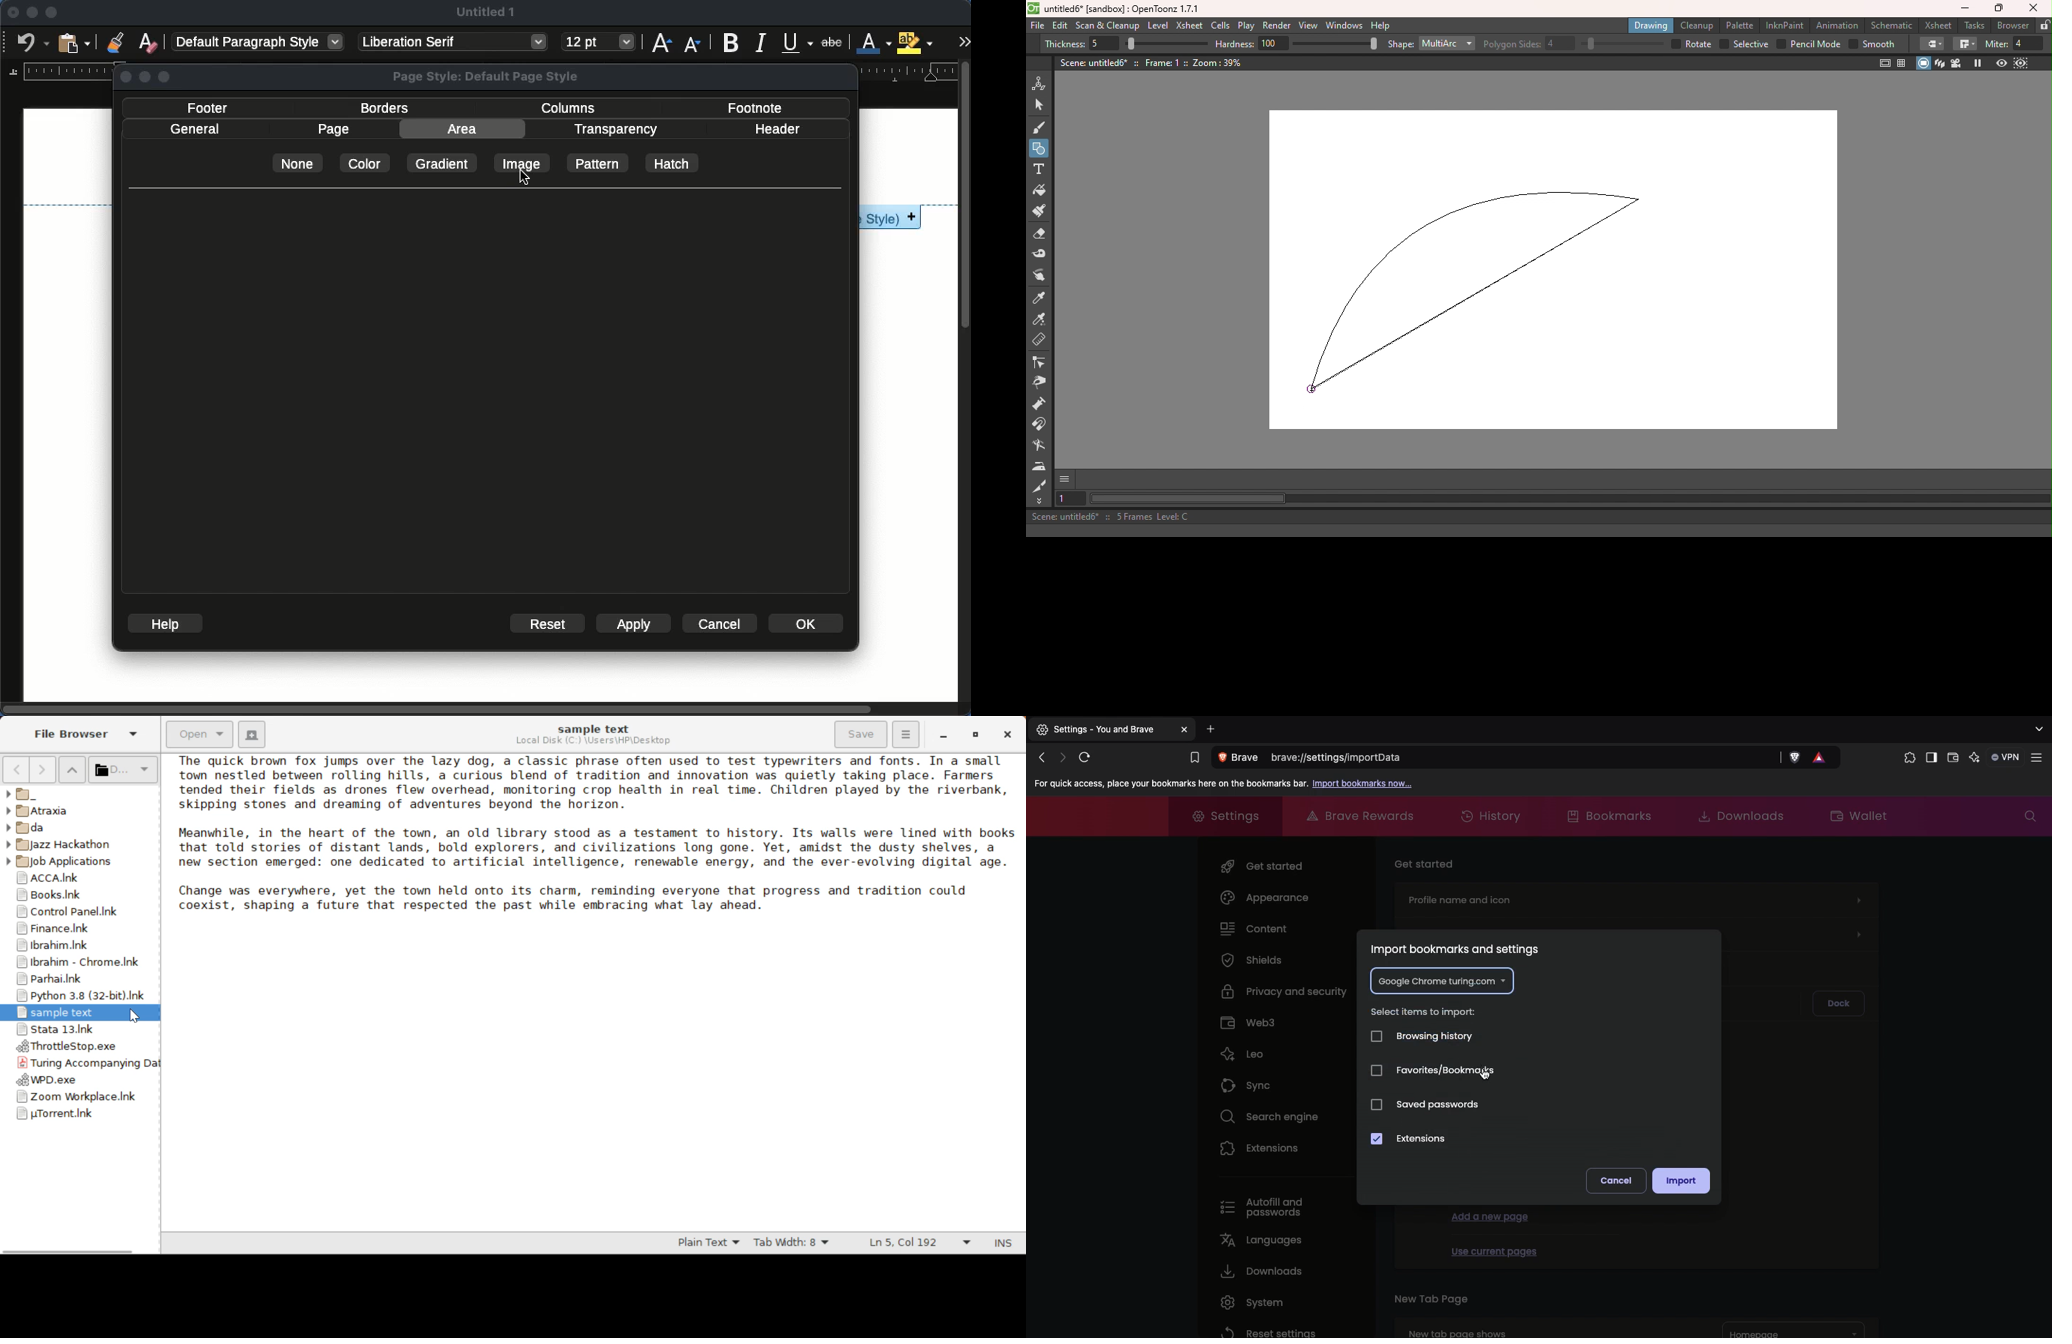  What do you see at coordinates (809, 623) in the screenshot?
I see `ok` at bounding box center [809, 623].